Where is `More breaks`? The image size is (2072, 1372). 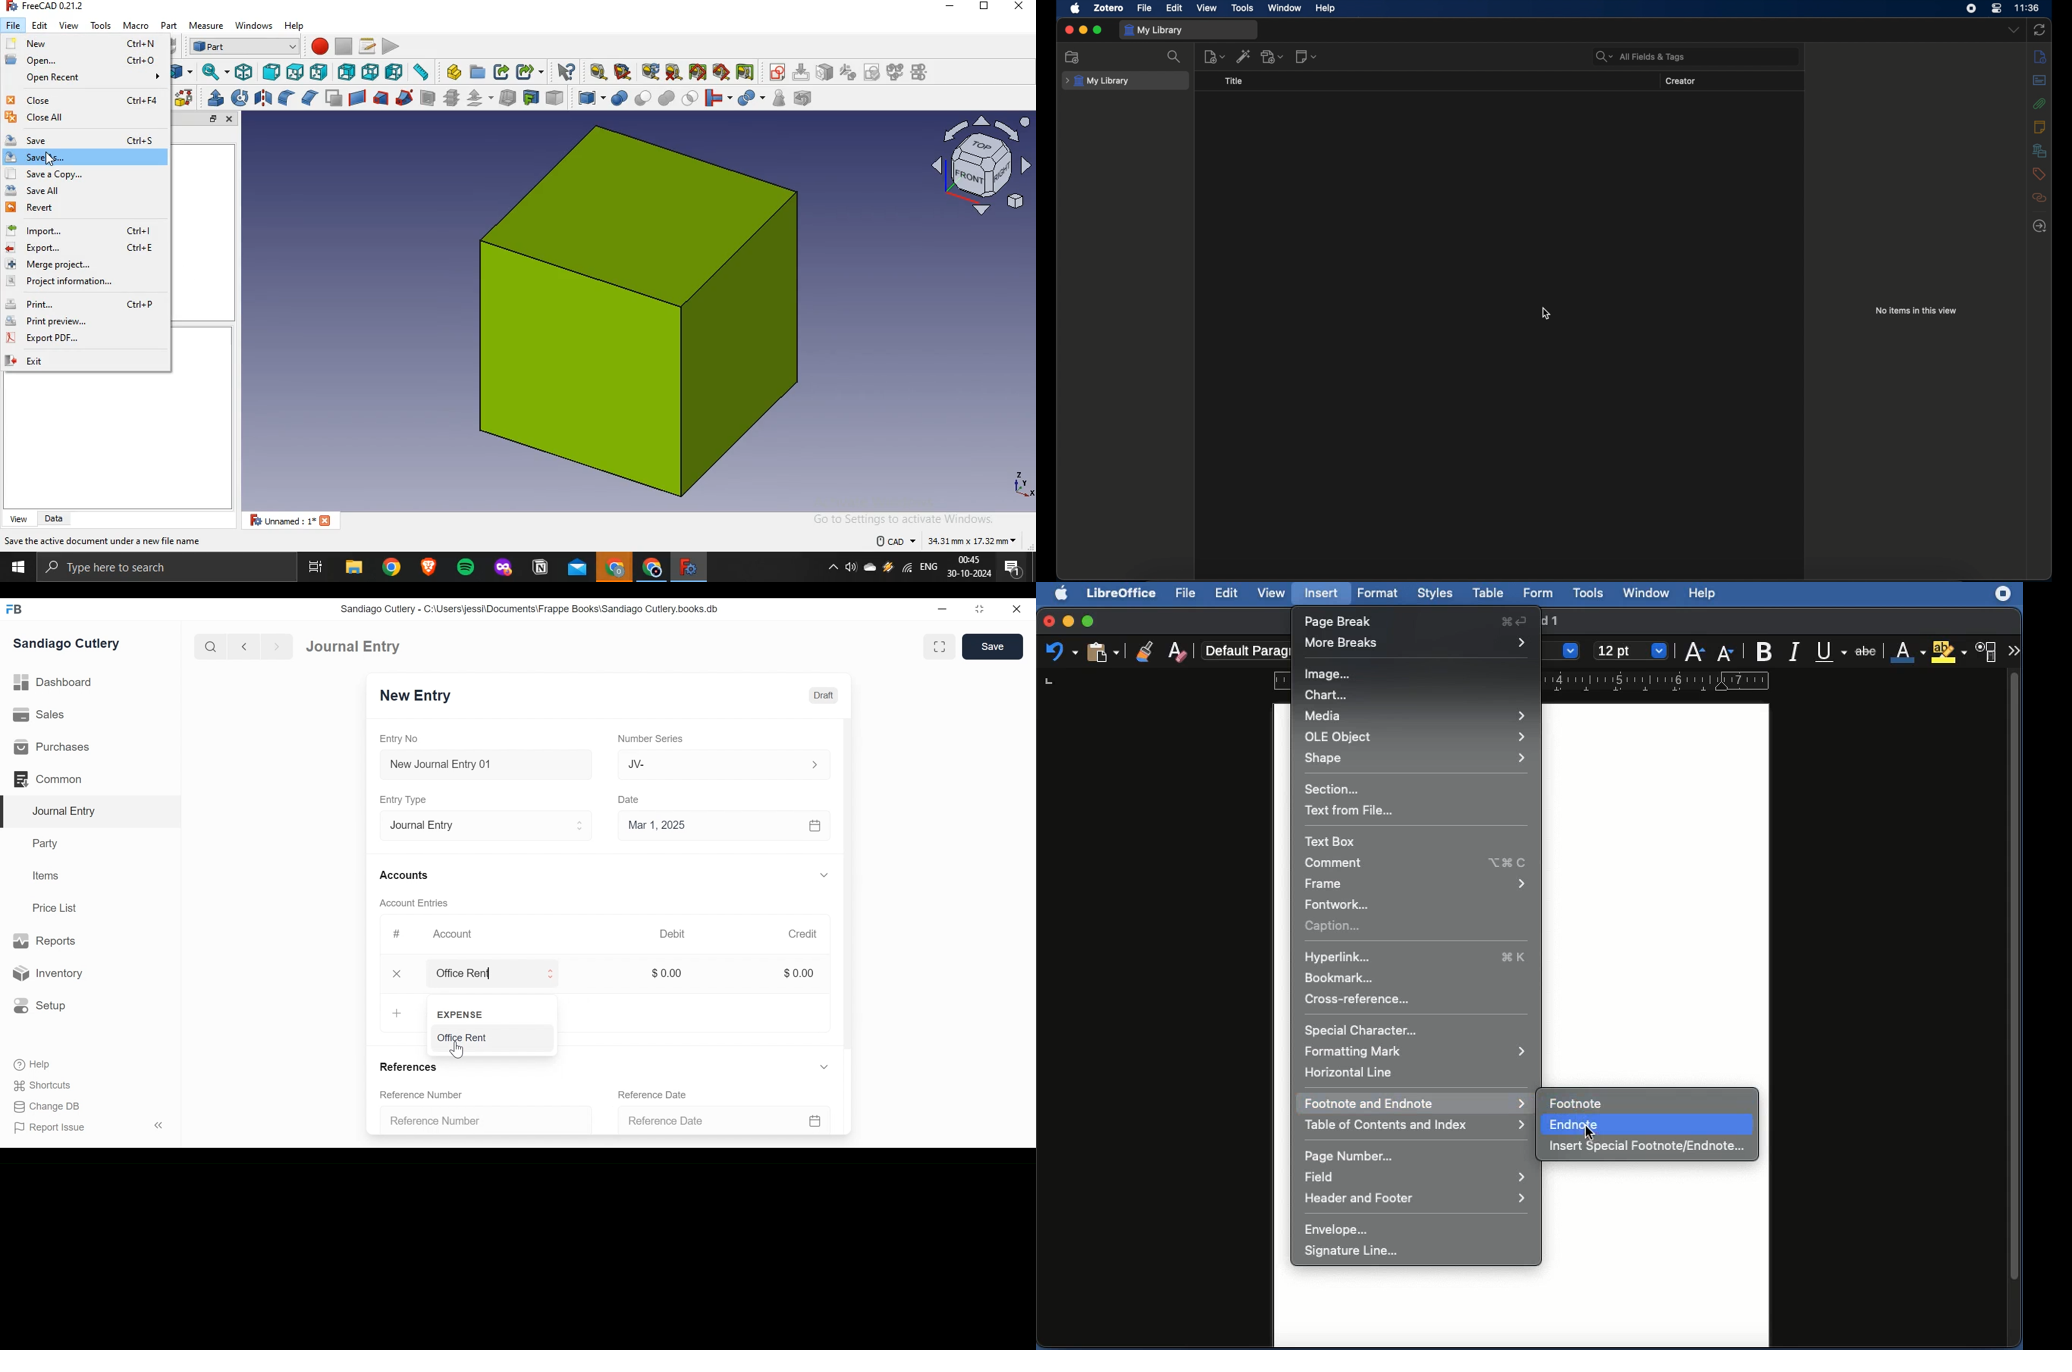 More breaks is located at coordinates (1418, 642).